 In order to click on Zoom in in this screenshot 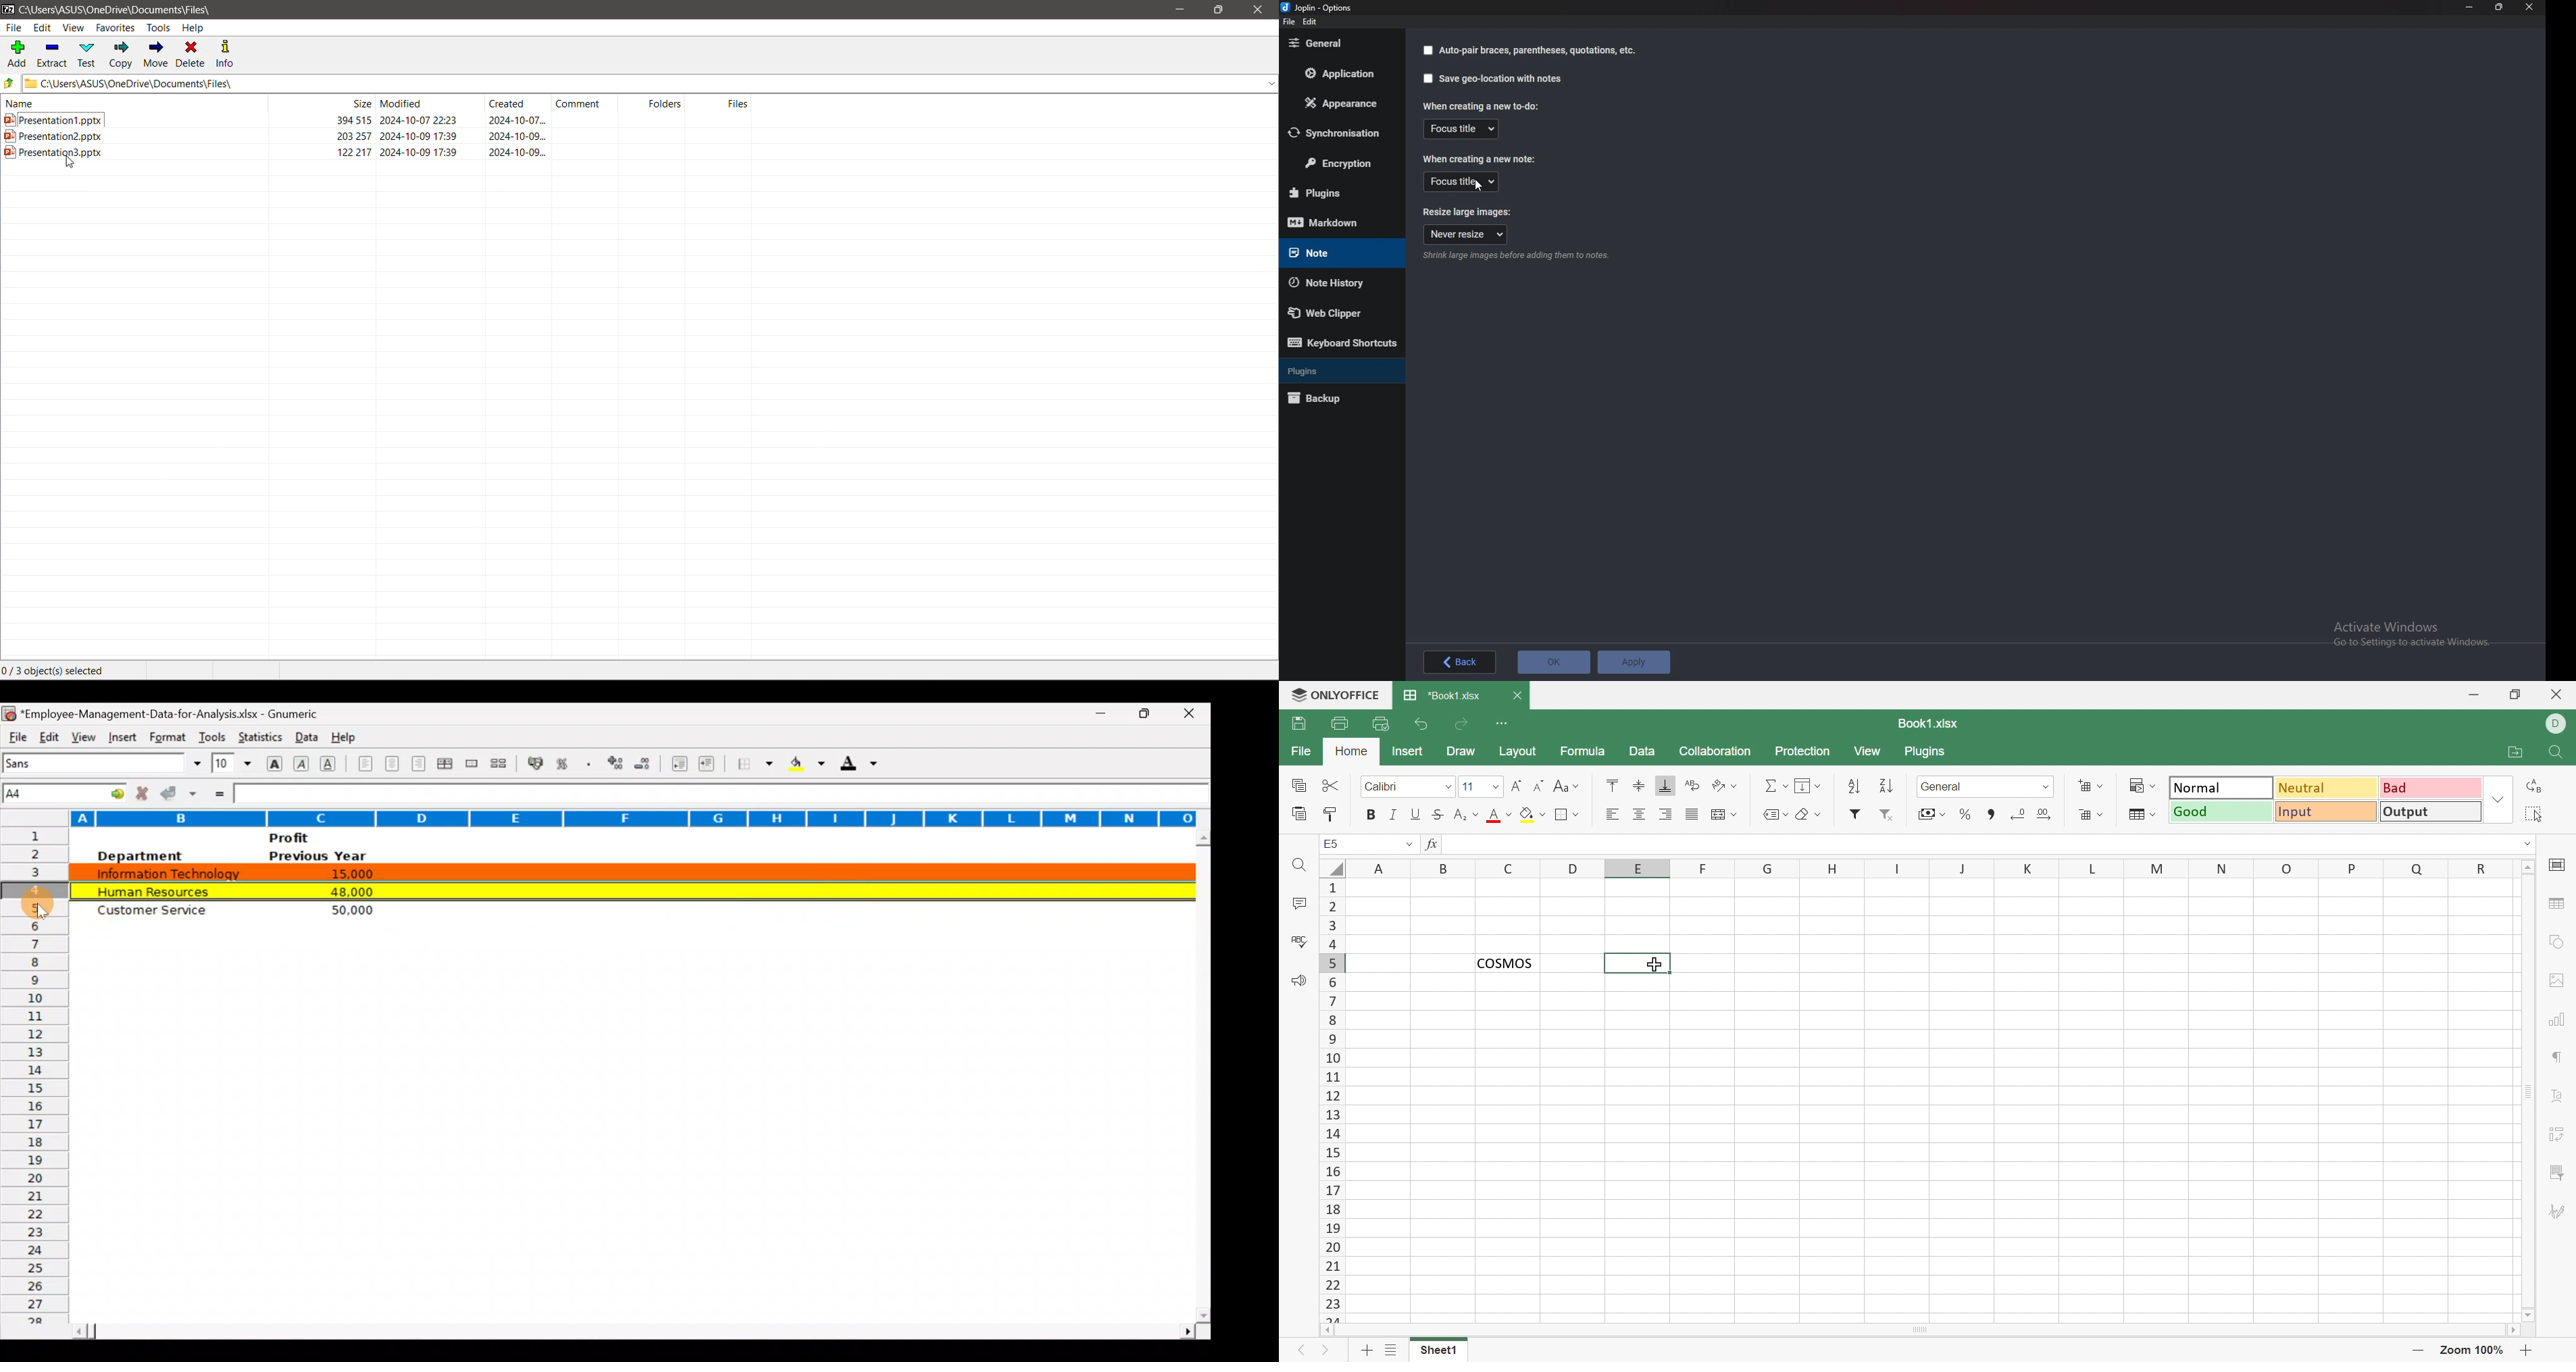, I will do `click(2528, 1351)`.